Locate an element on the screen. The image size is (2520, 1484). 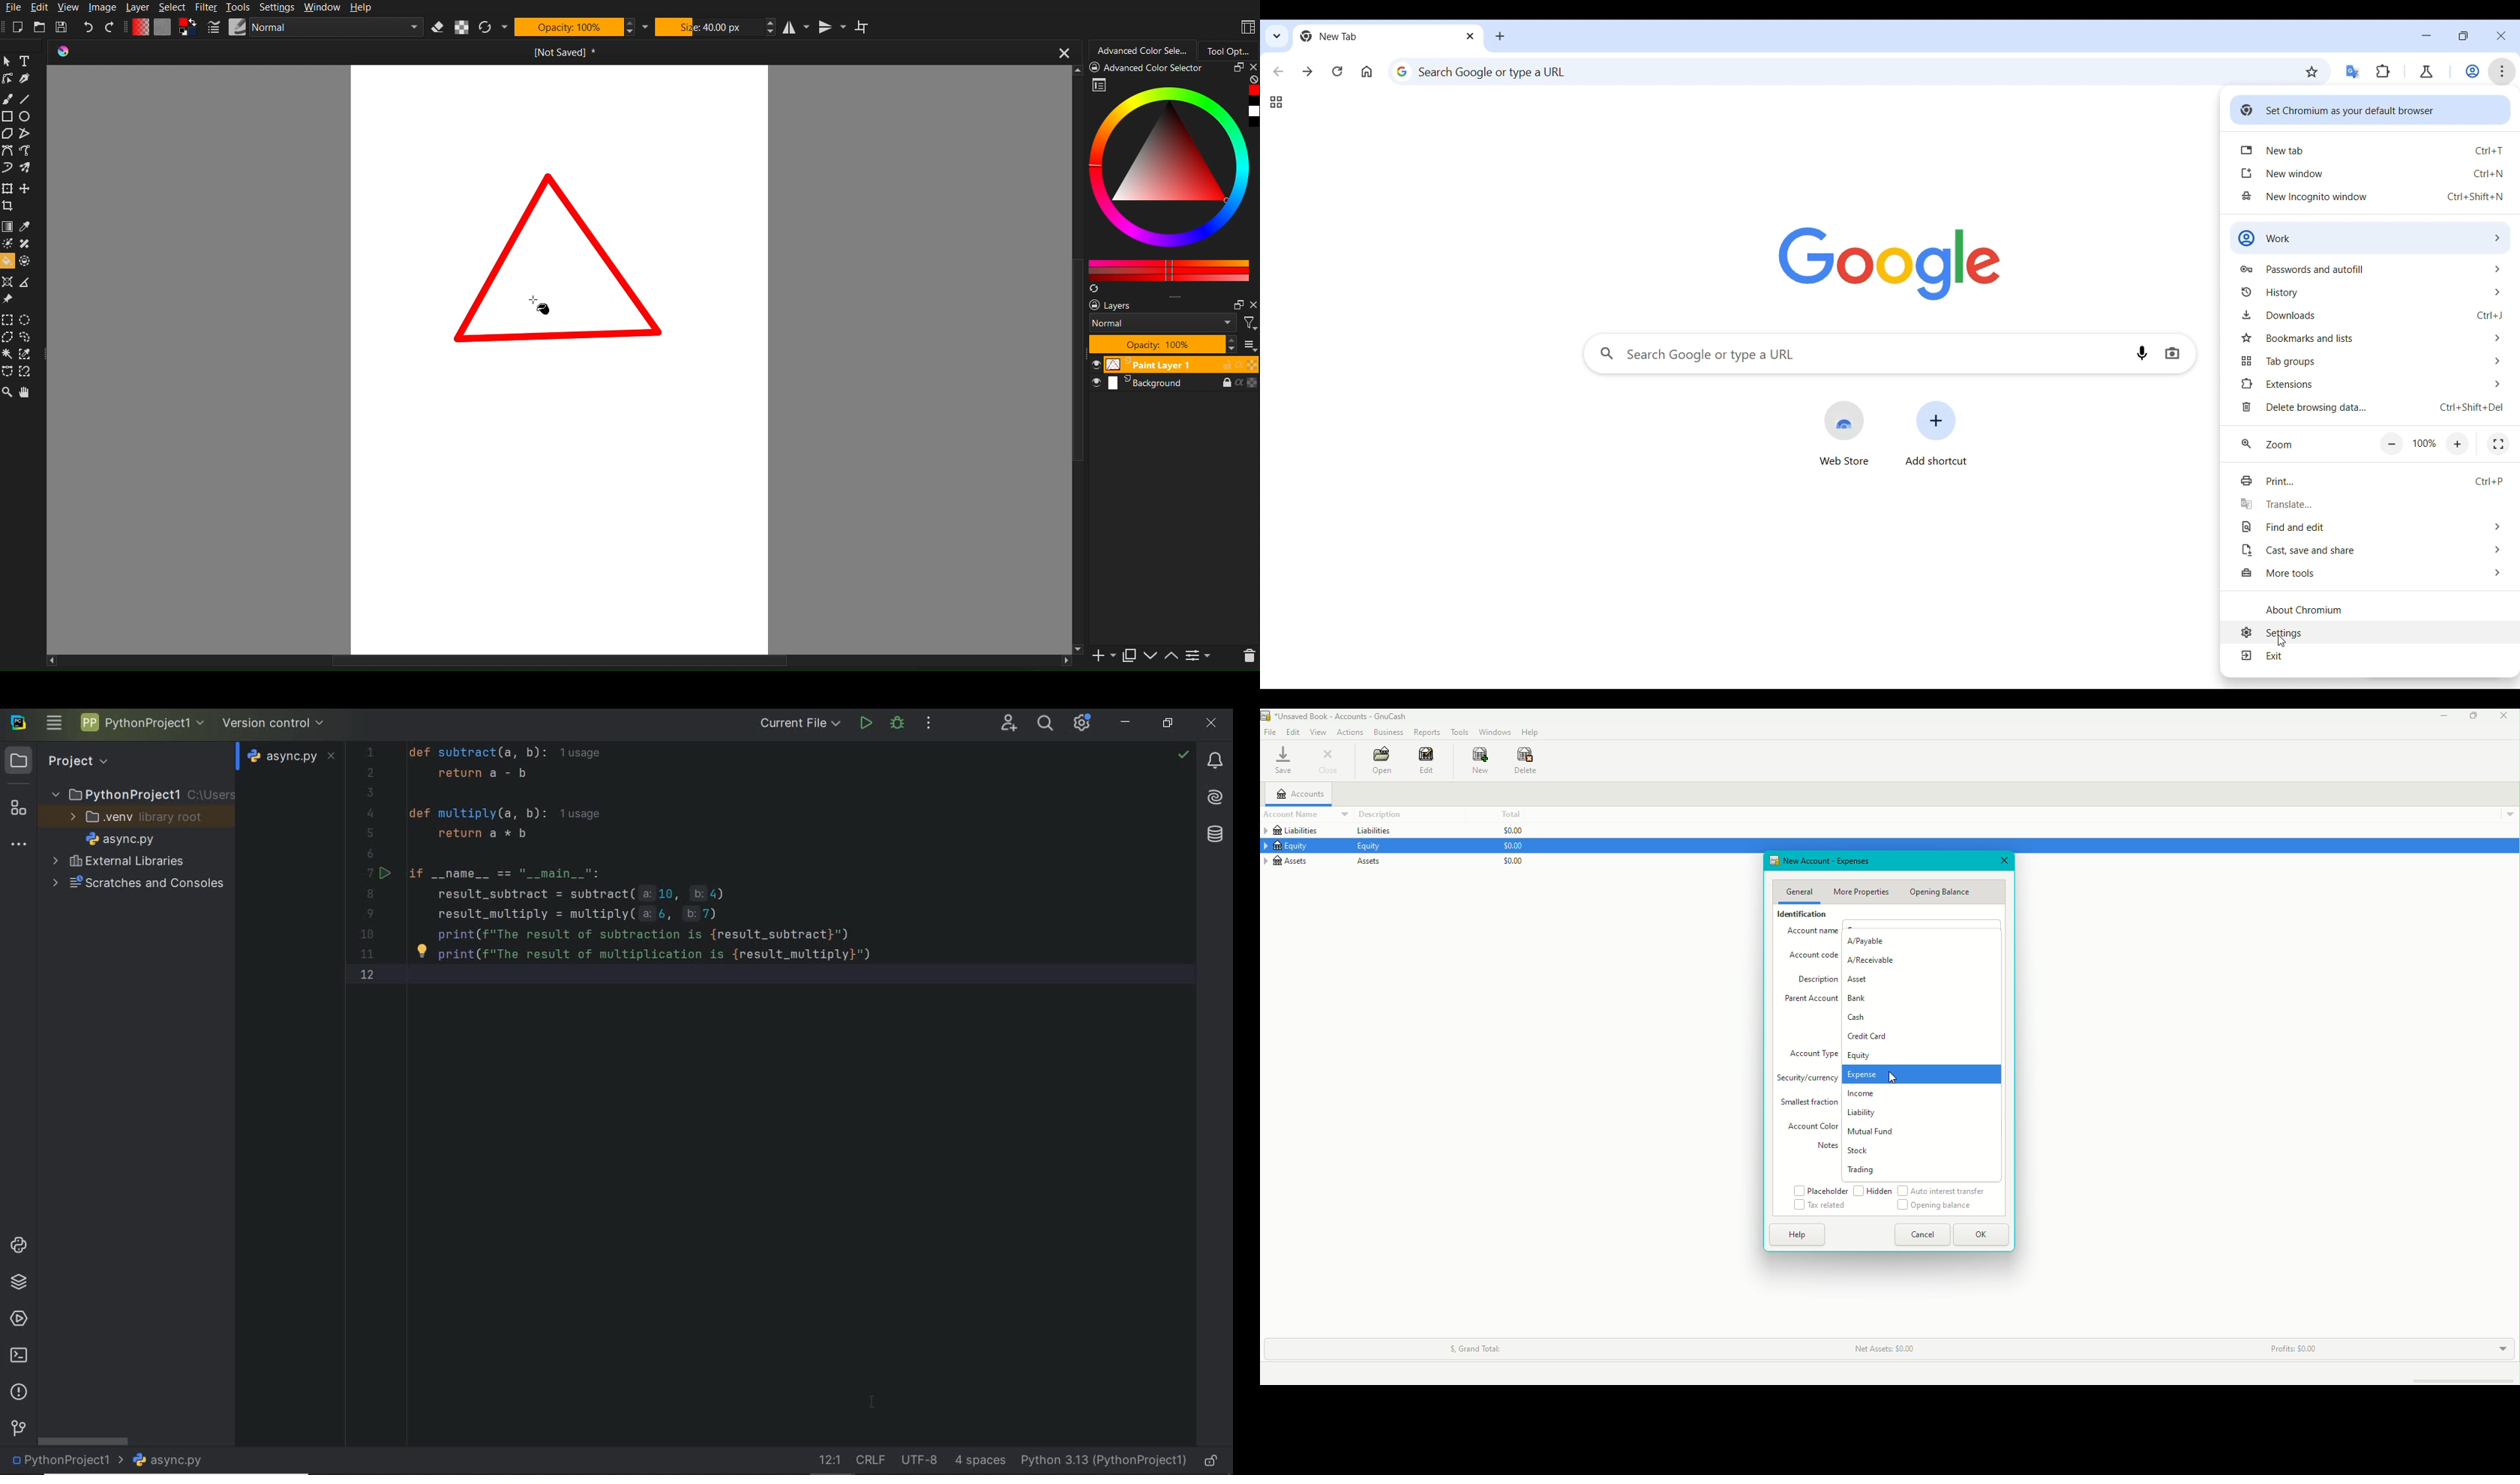
Project is located at coordinates (63, 760).